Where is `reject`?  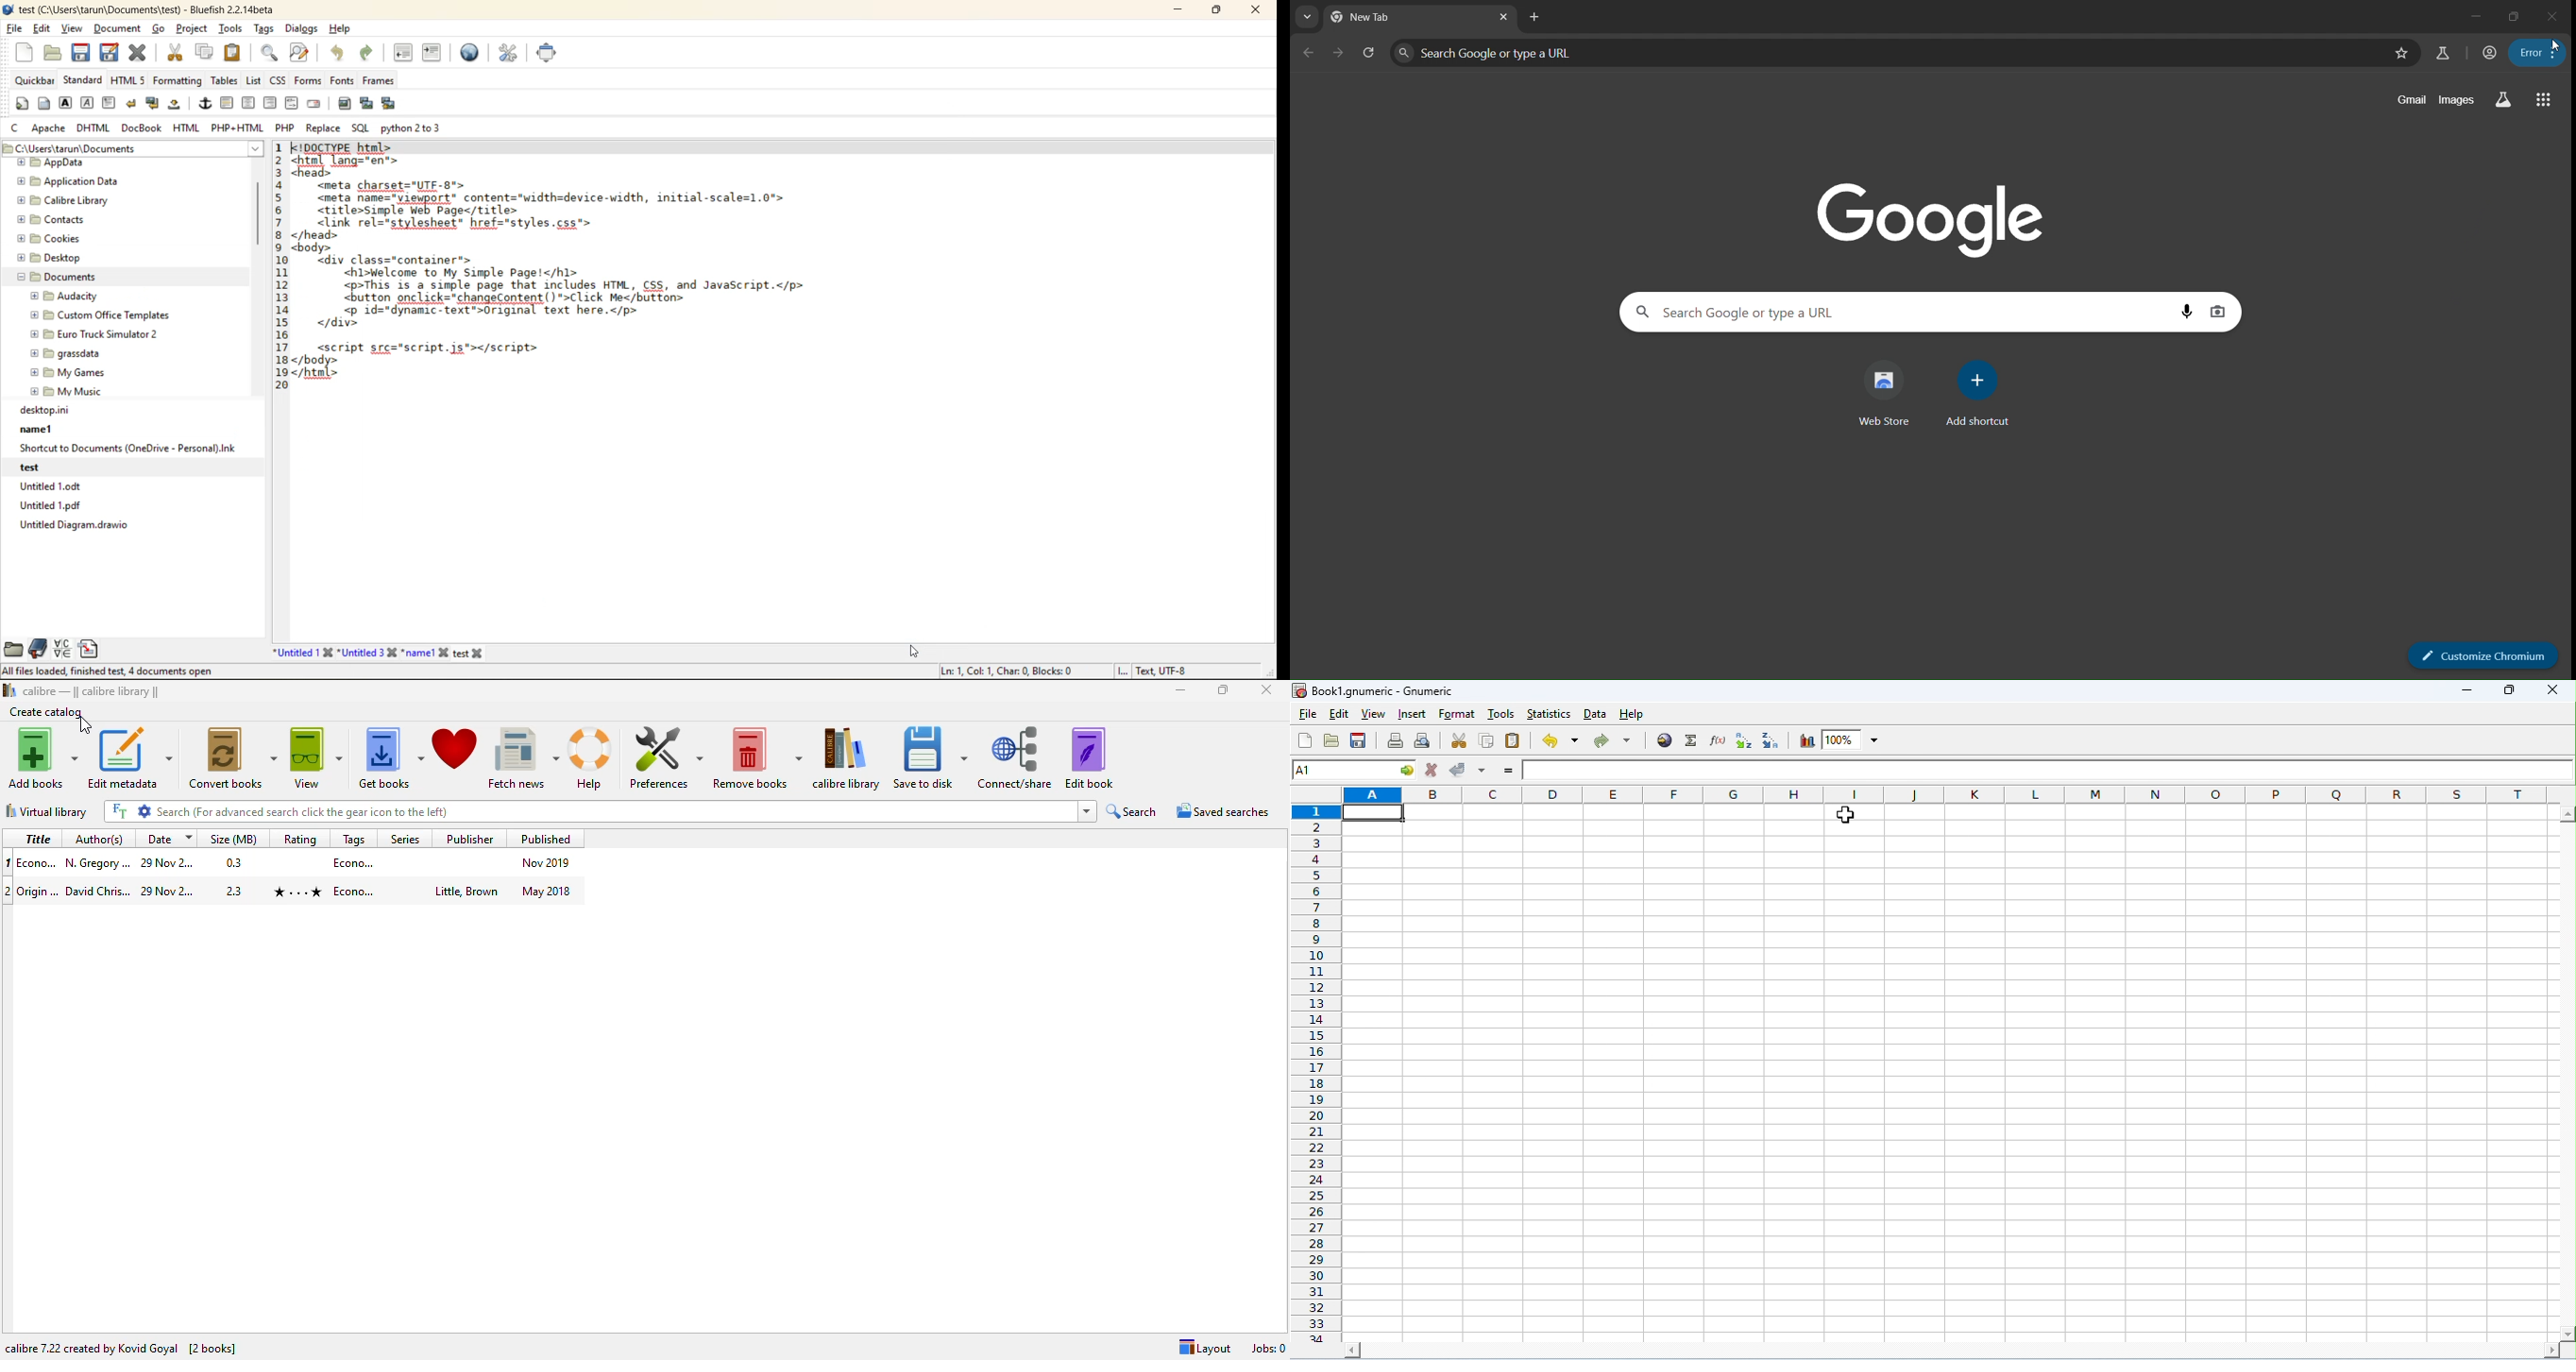 reject is located at coordinates (1431, 769).